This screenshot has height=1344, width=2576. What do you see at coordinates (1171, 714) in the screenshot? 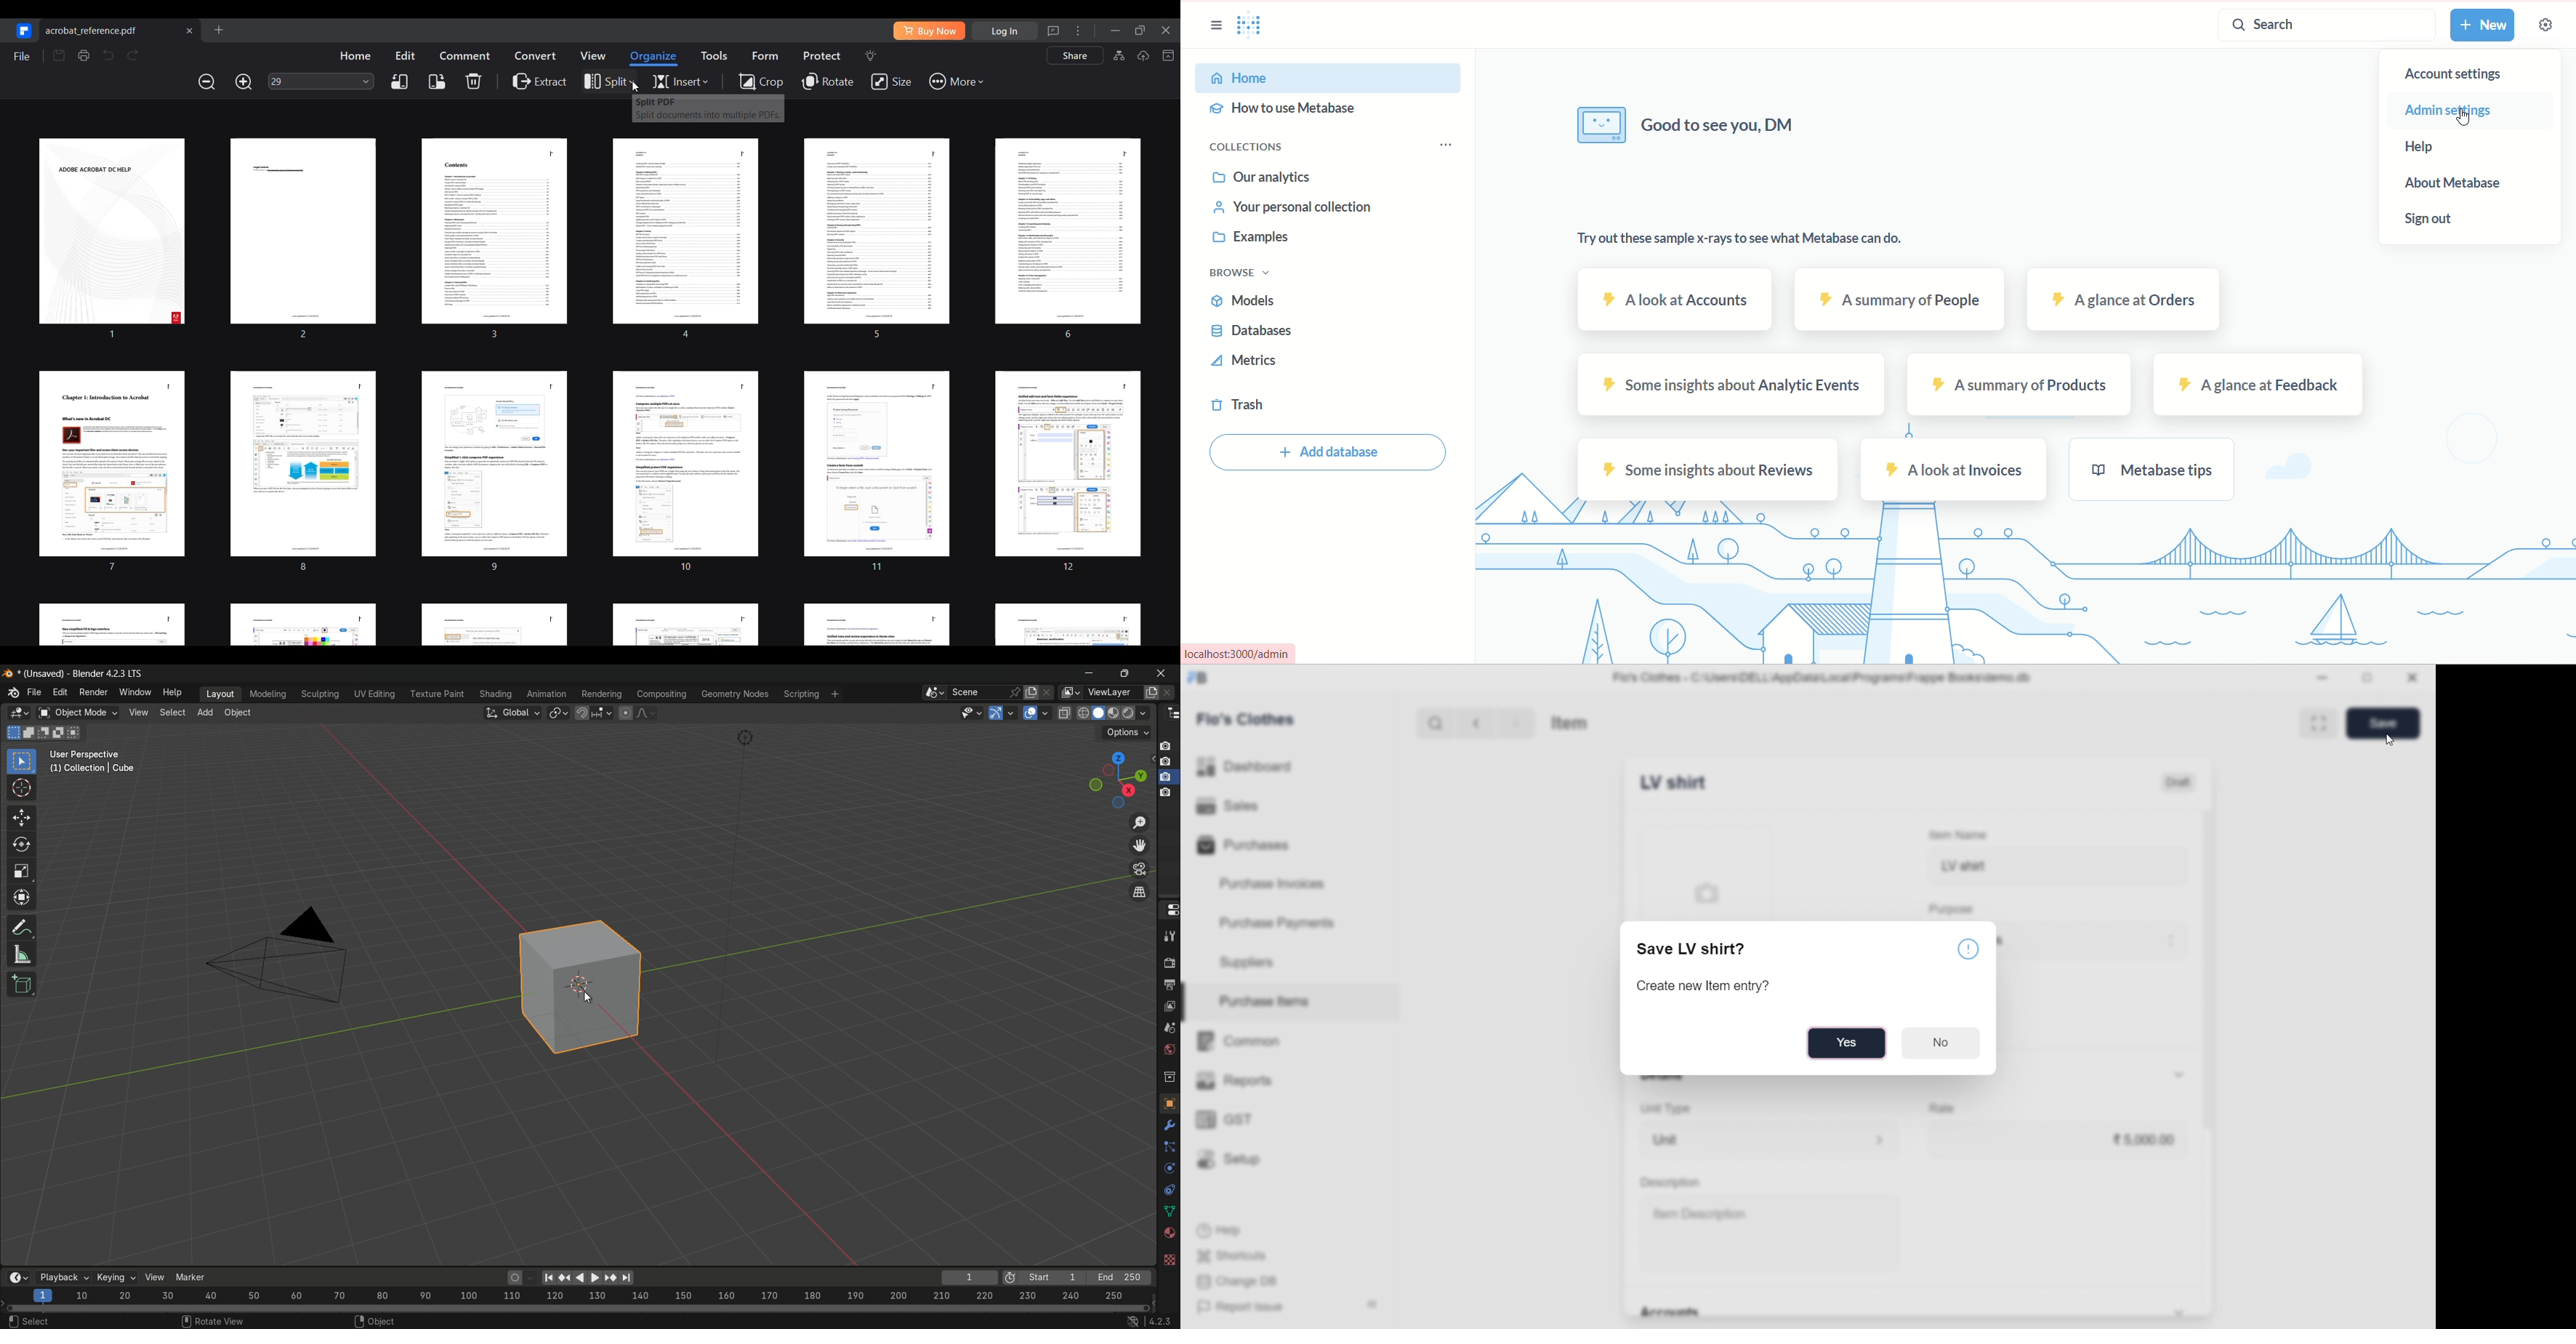
I see `editor type` at bounding box center [1171, 714].